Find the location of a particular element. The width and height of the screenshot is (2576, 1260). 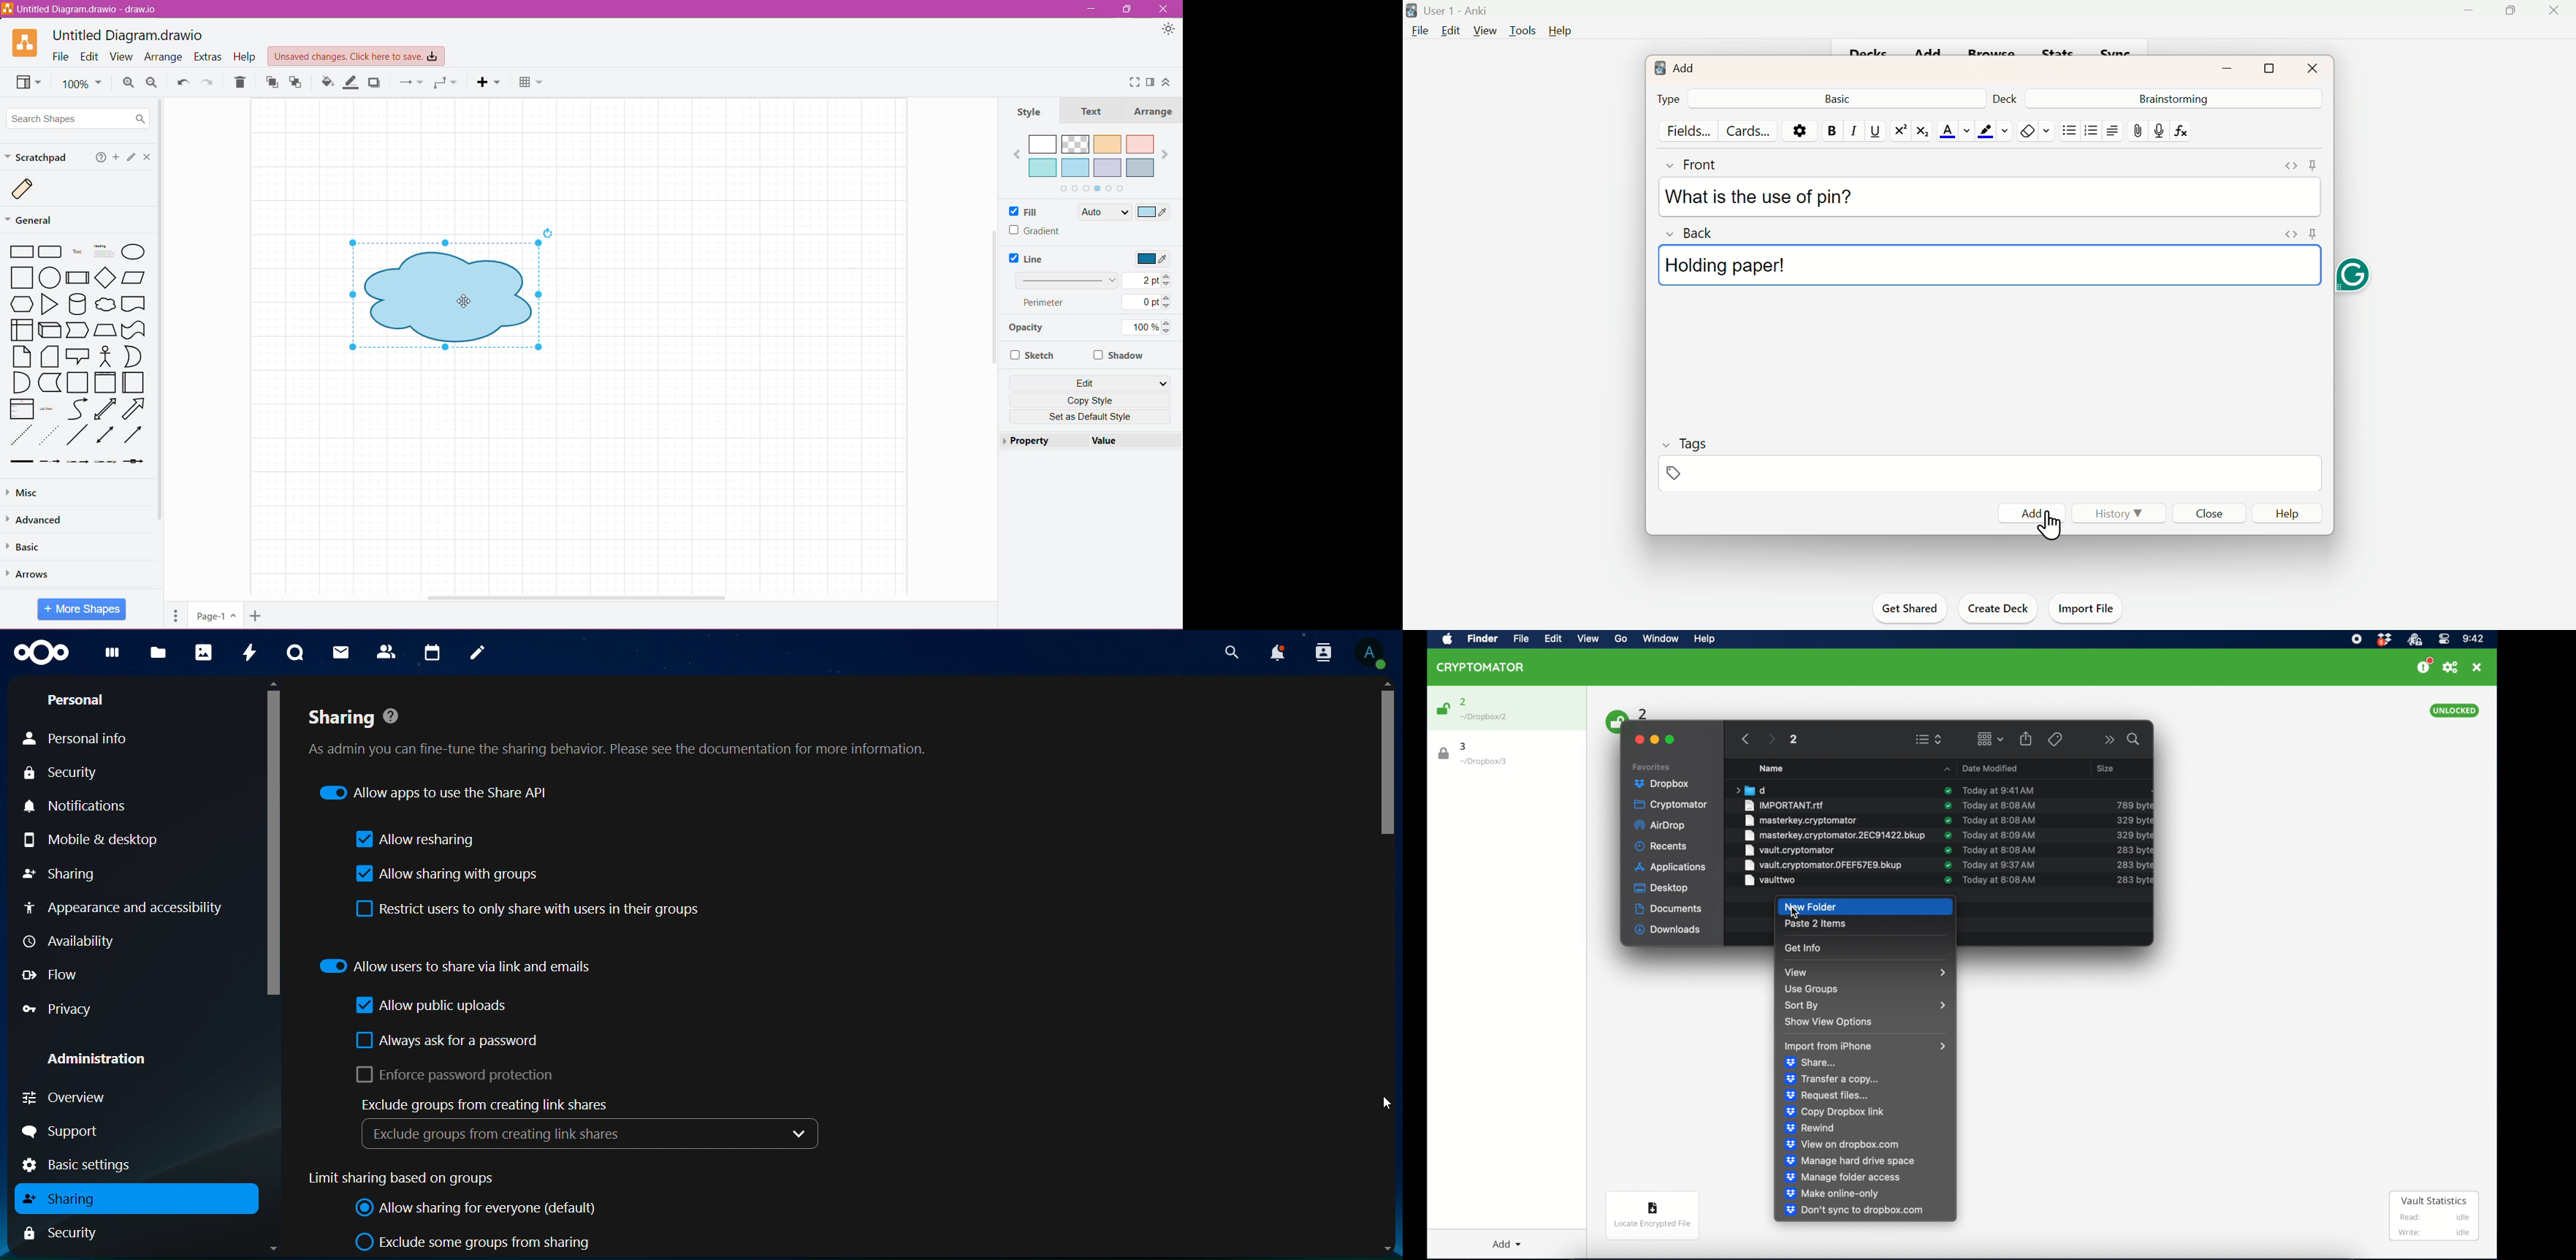

View Profile is located at coordinates (1374, 654).